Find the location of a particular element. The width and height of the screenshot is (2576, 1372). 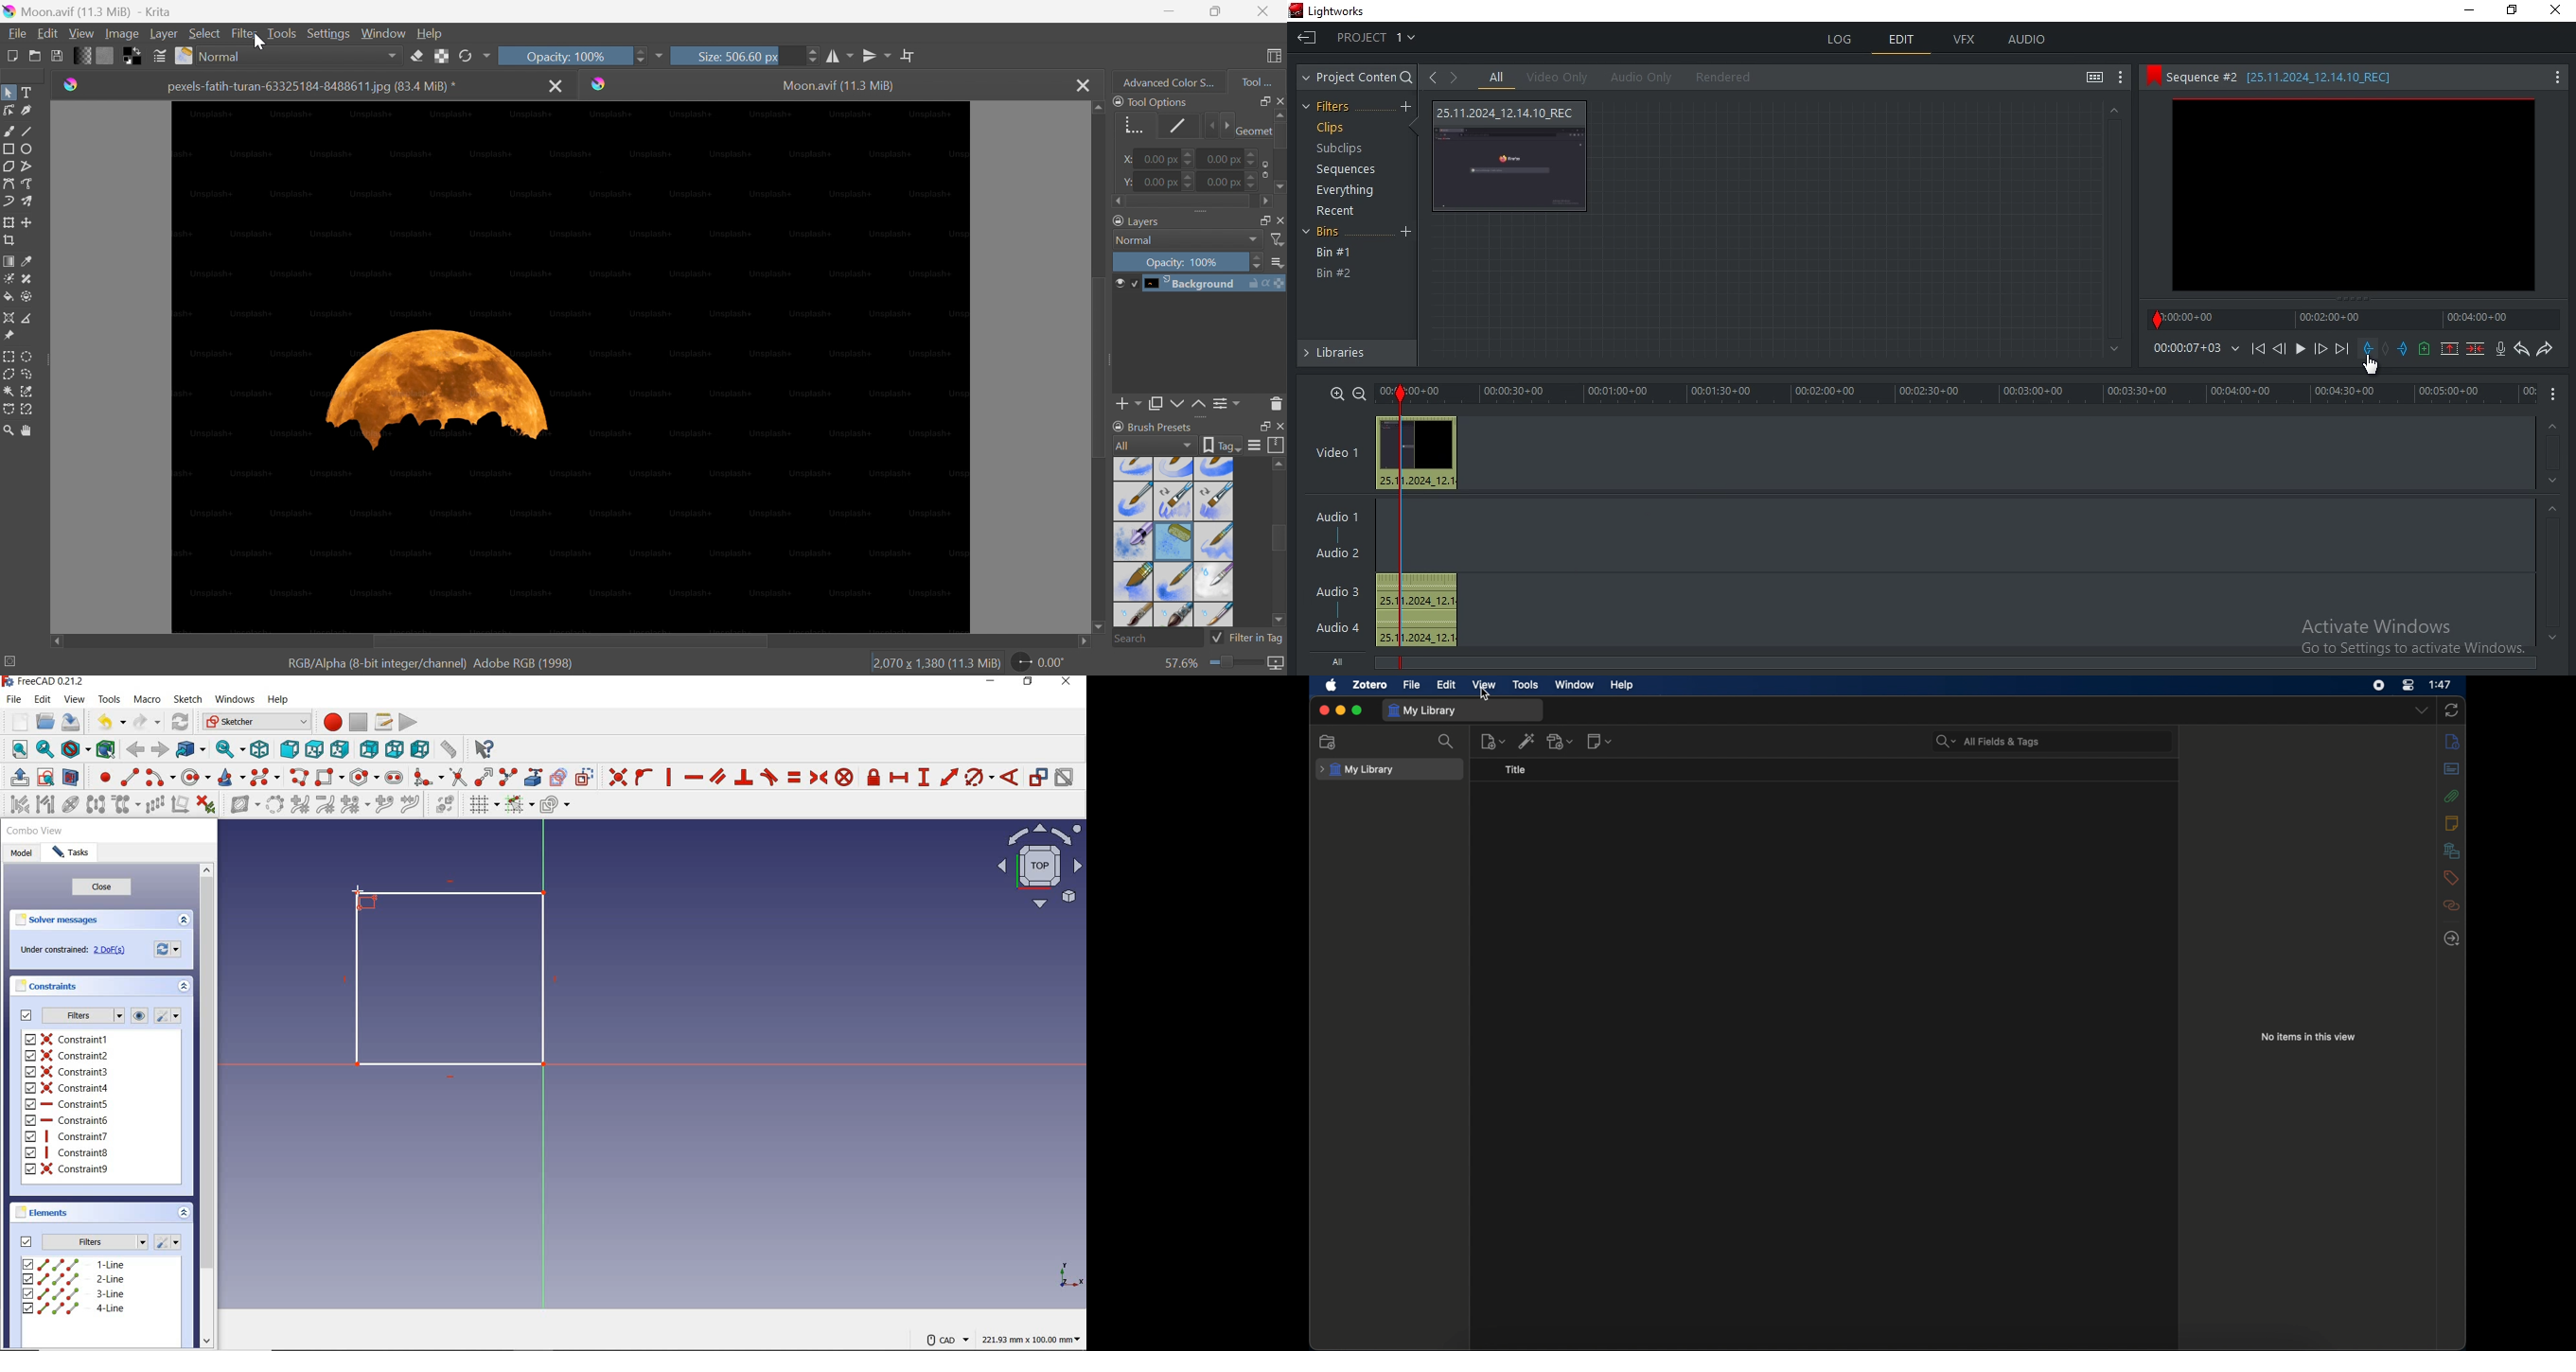

toggle driving constraint is located at coordinates (1039, 777).